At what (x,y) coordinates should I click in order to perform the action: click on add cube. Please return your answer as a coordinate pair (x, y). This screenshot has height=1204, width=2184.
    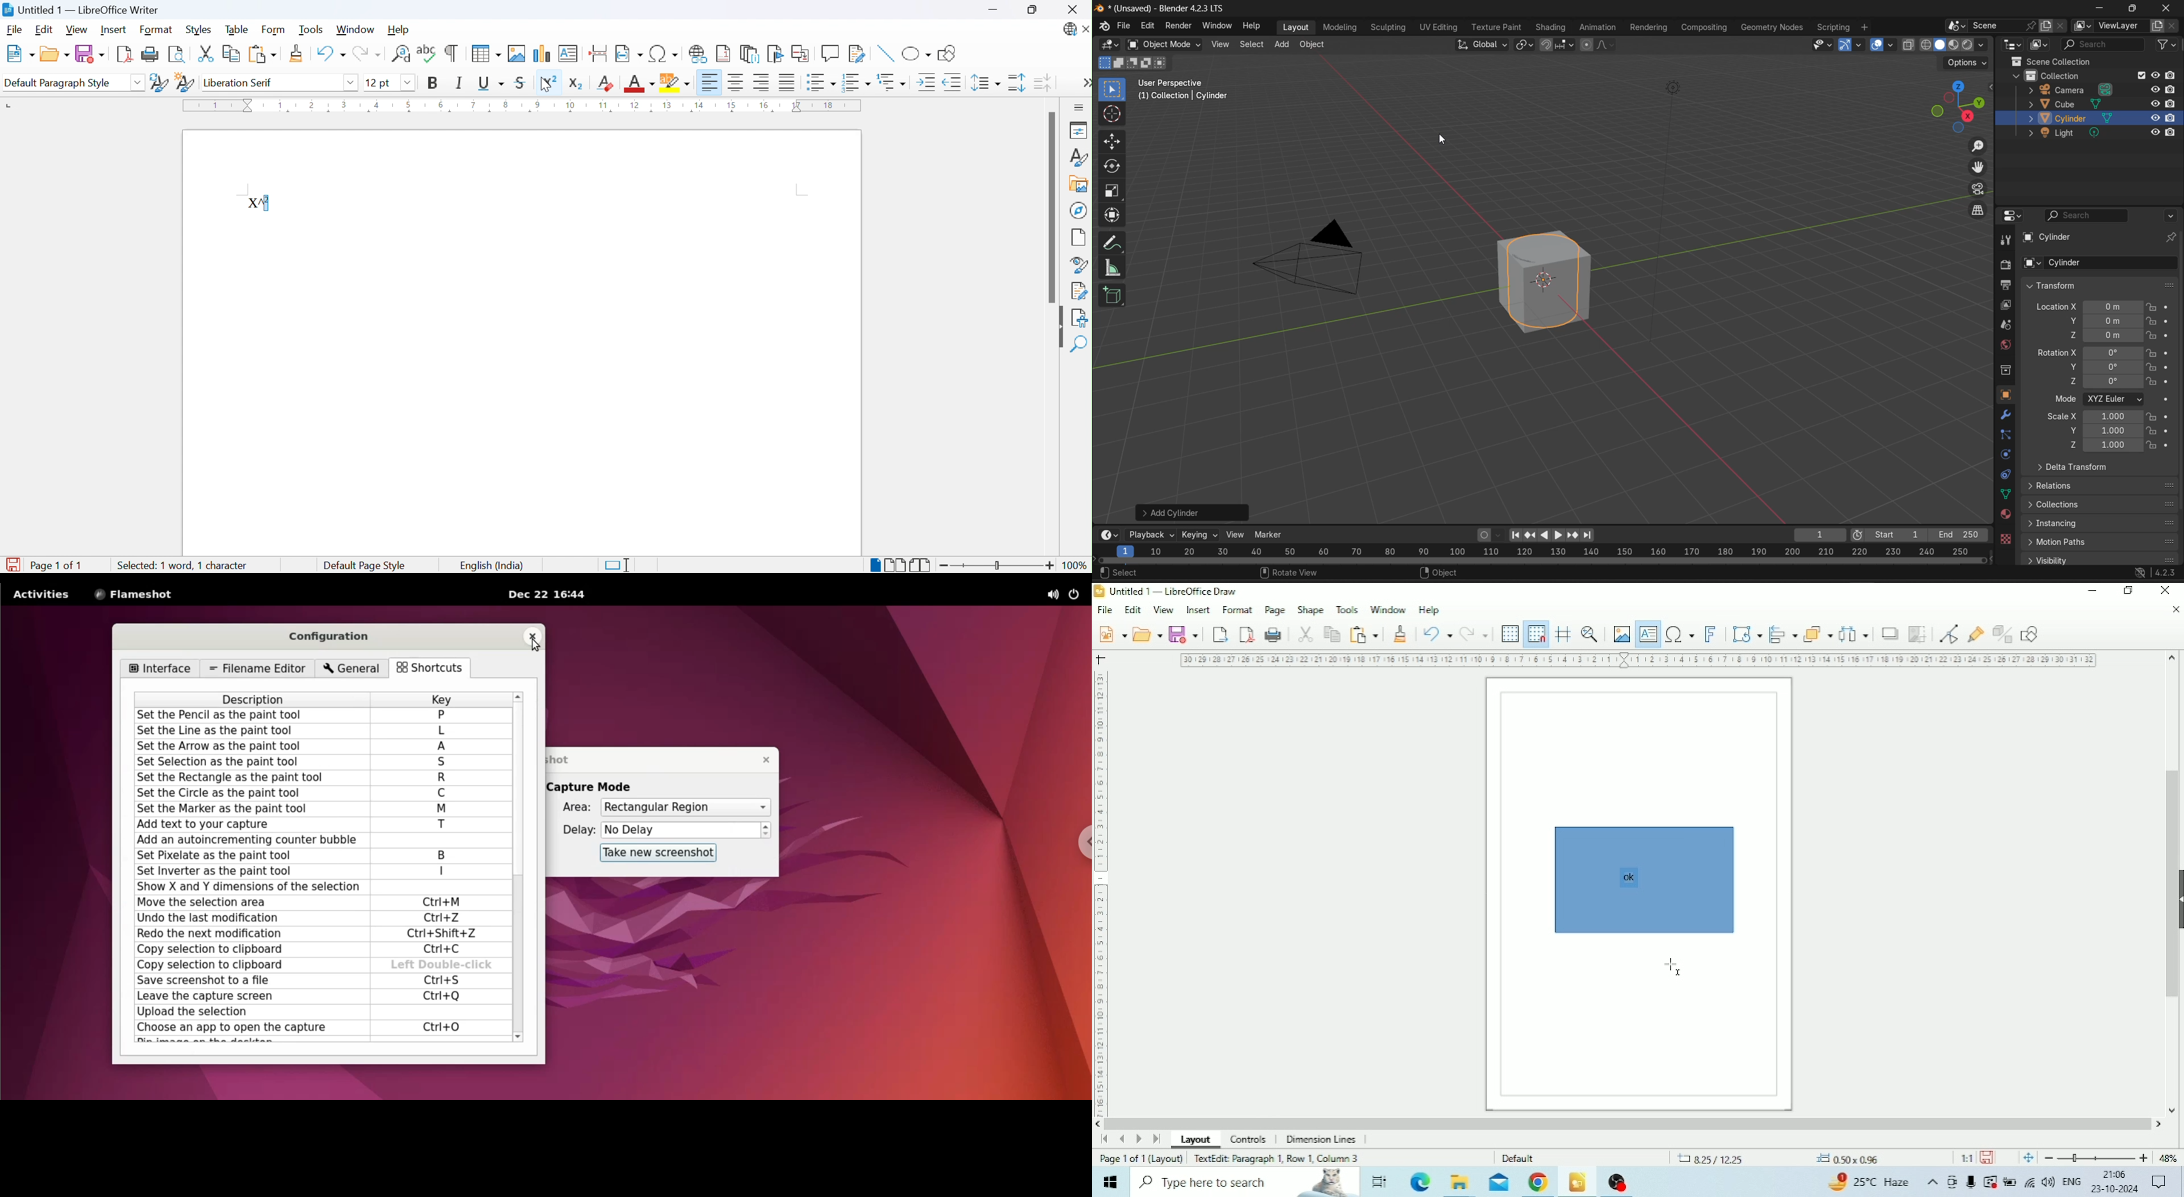
    Looking at the image, I should click on (1114, 298).